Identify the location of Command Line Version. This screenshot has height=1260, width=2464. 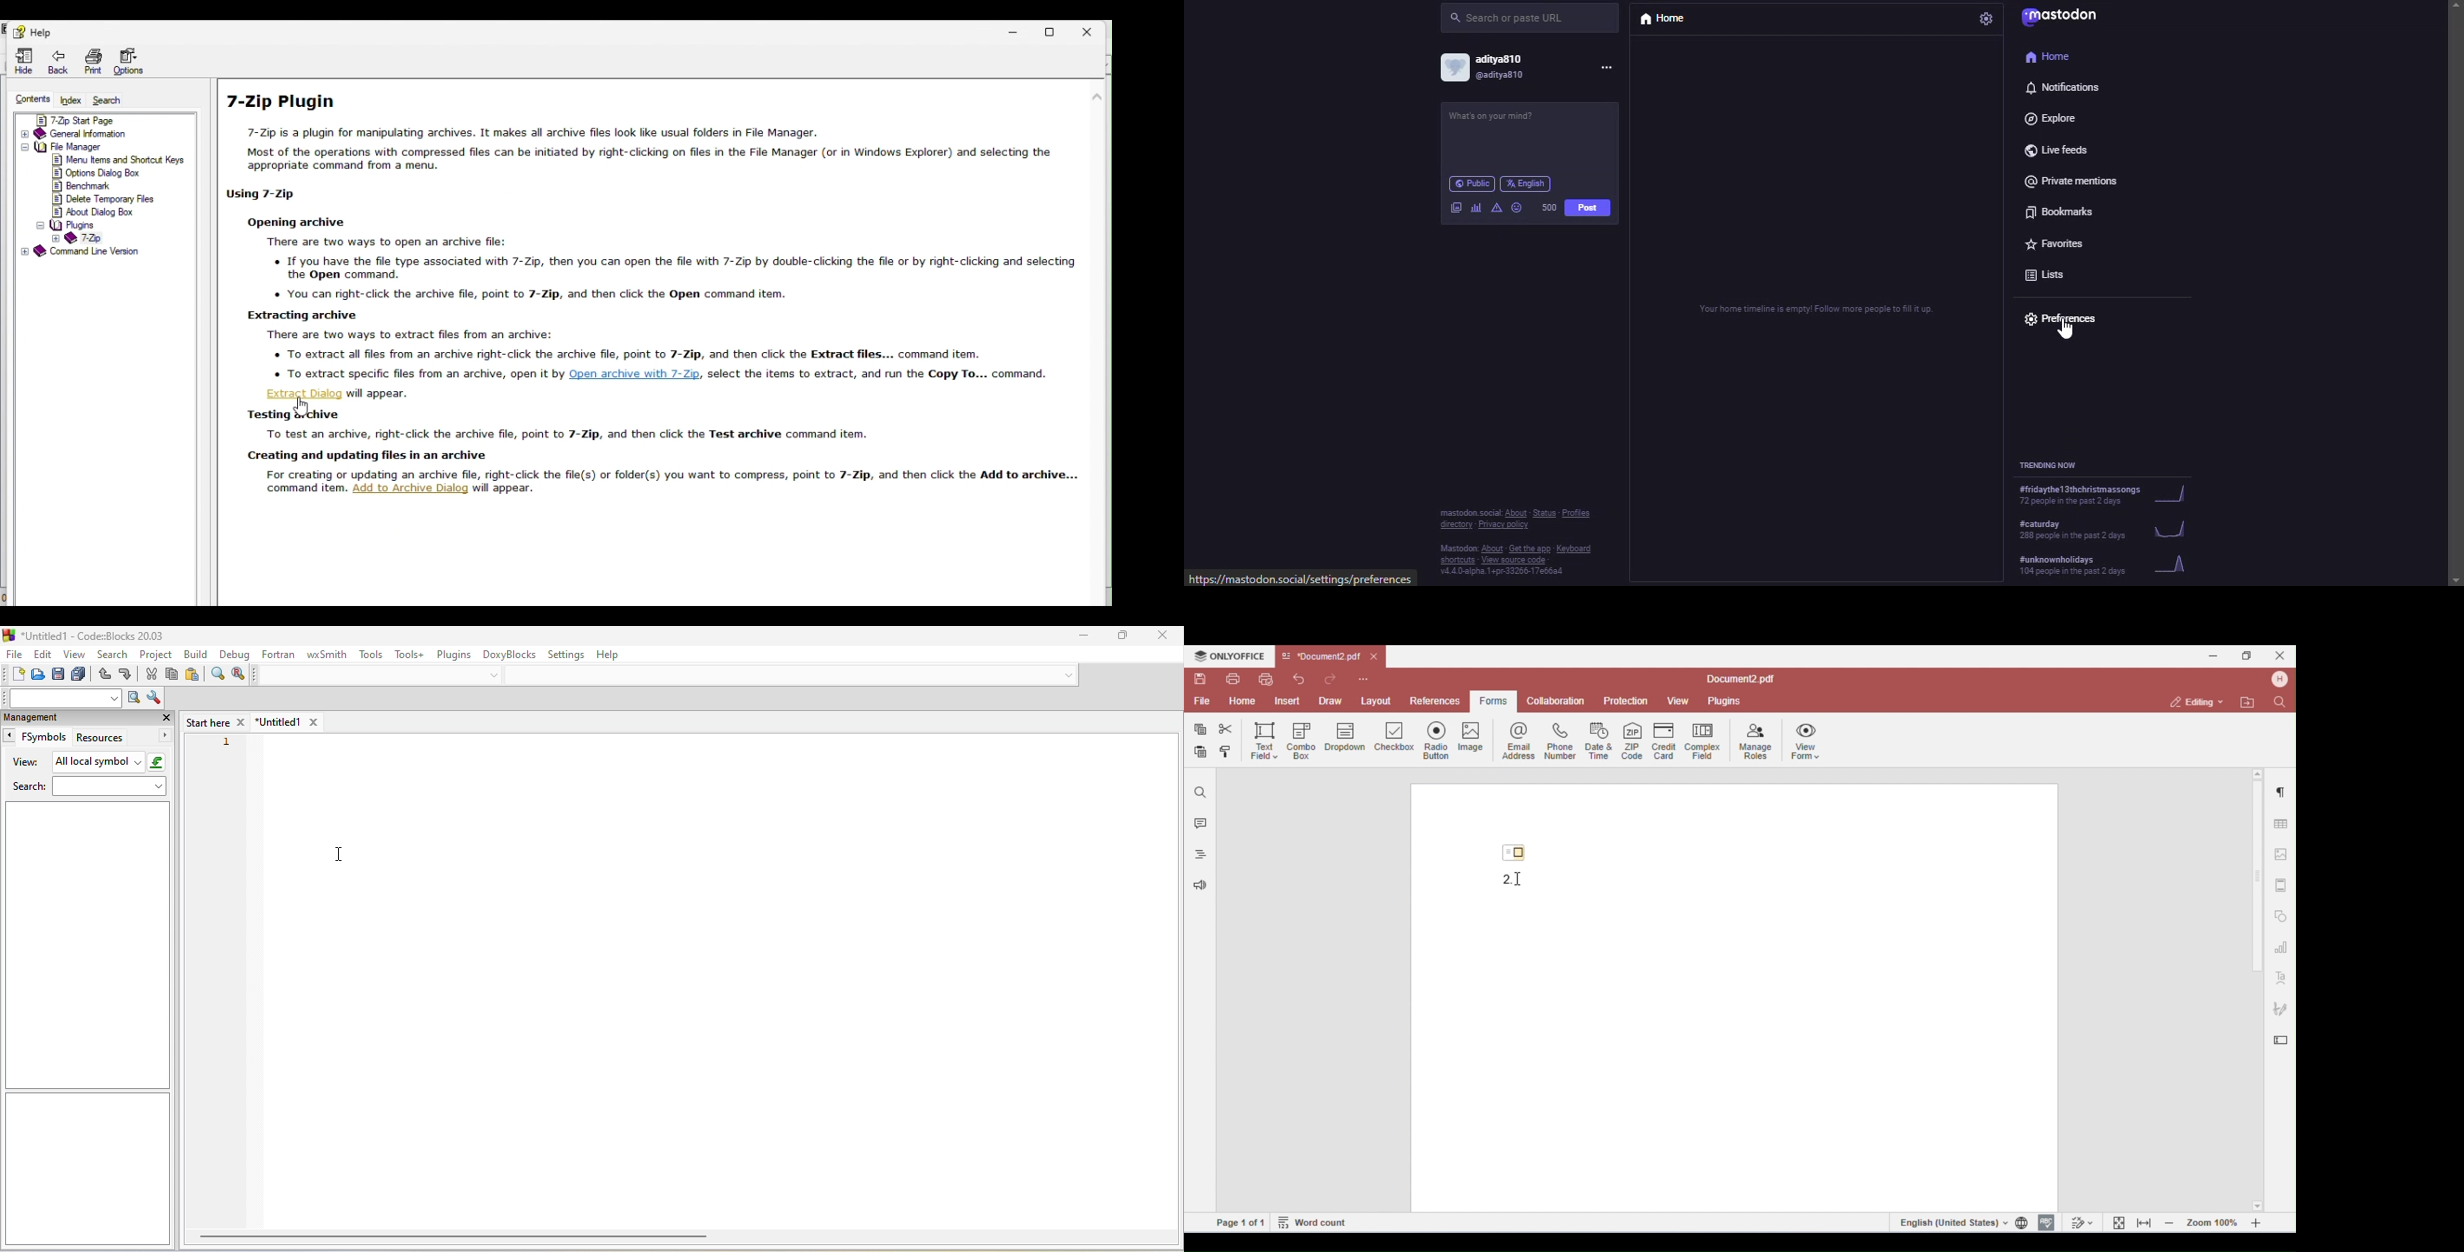
(80, 252).